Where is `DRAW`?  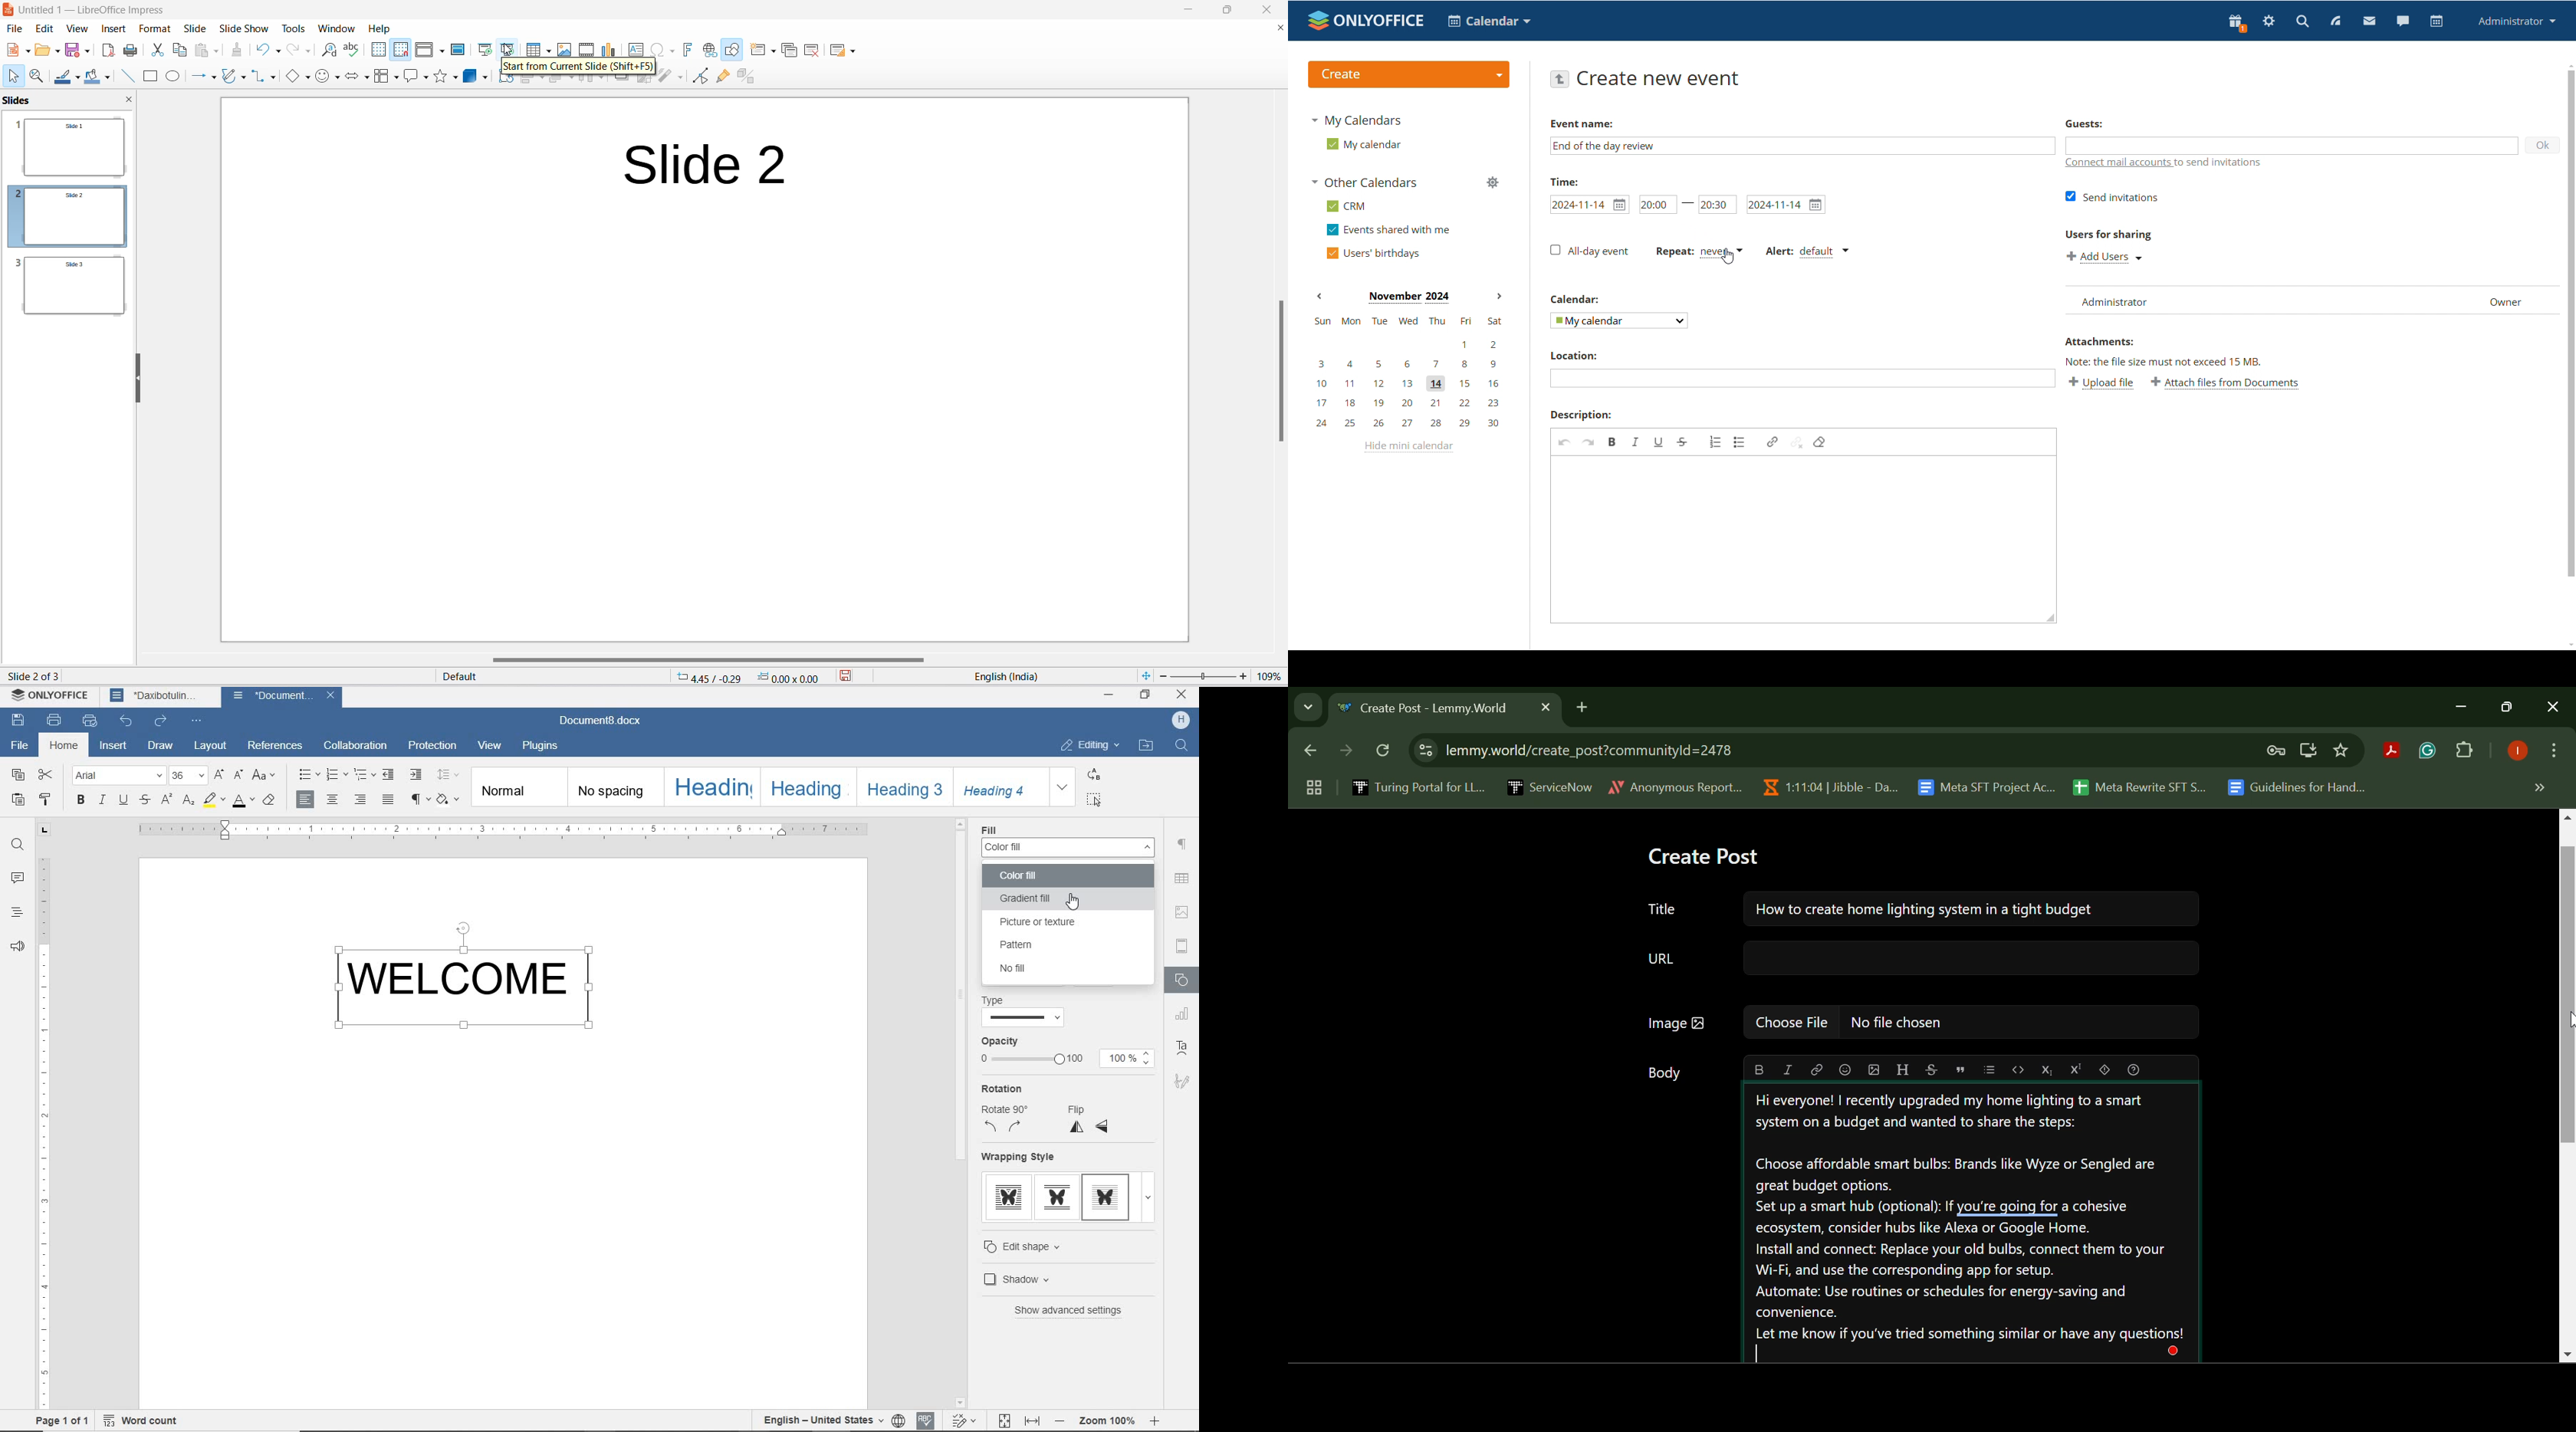
DRAW is located at coordinates (160, 747).